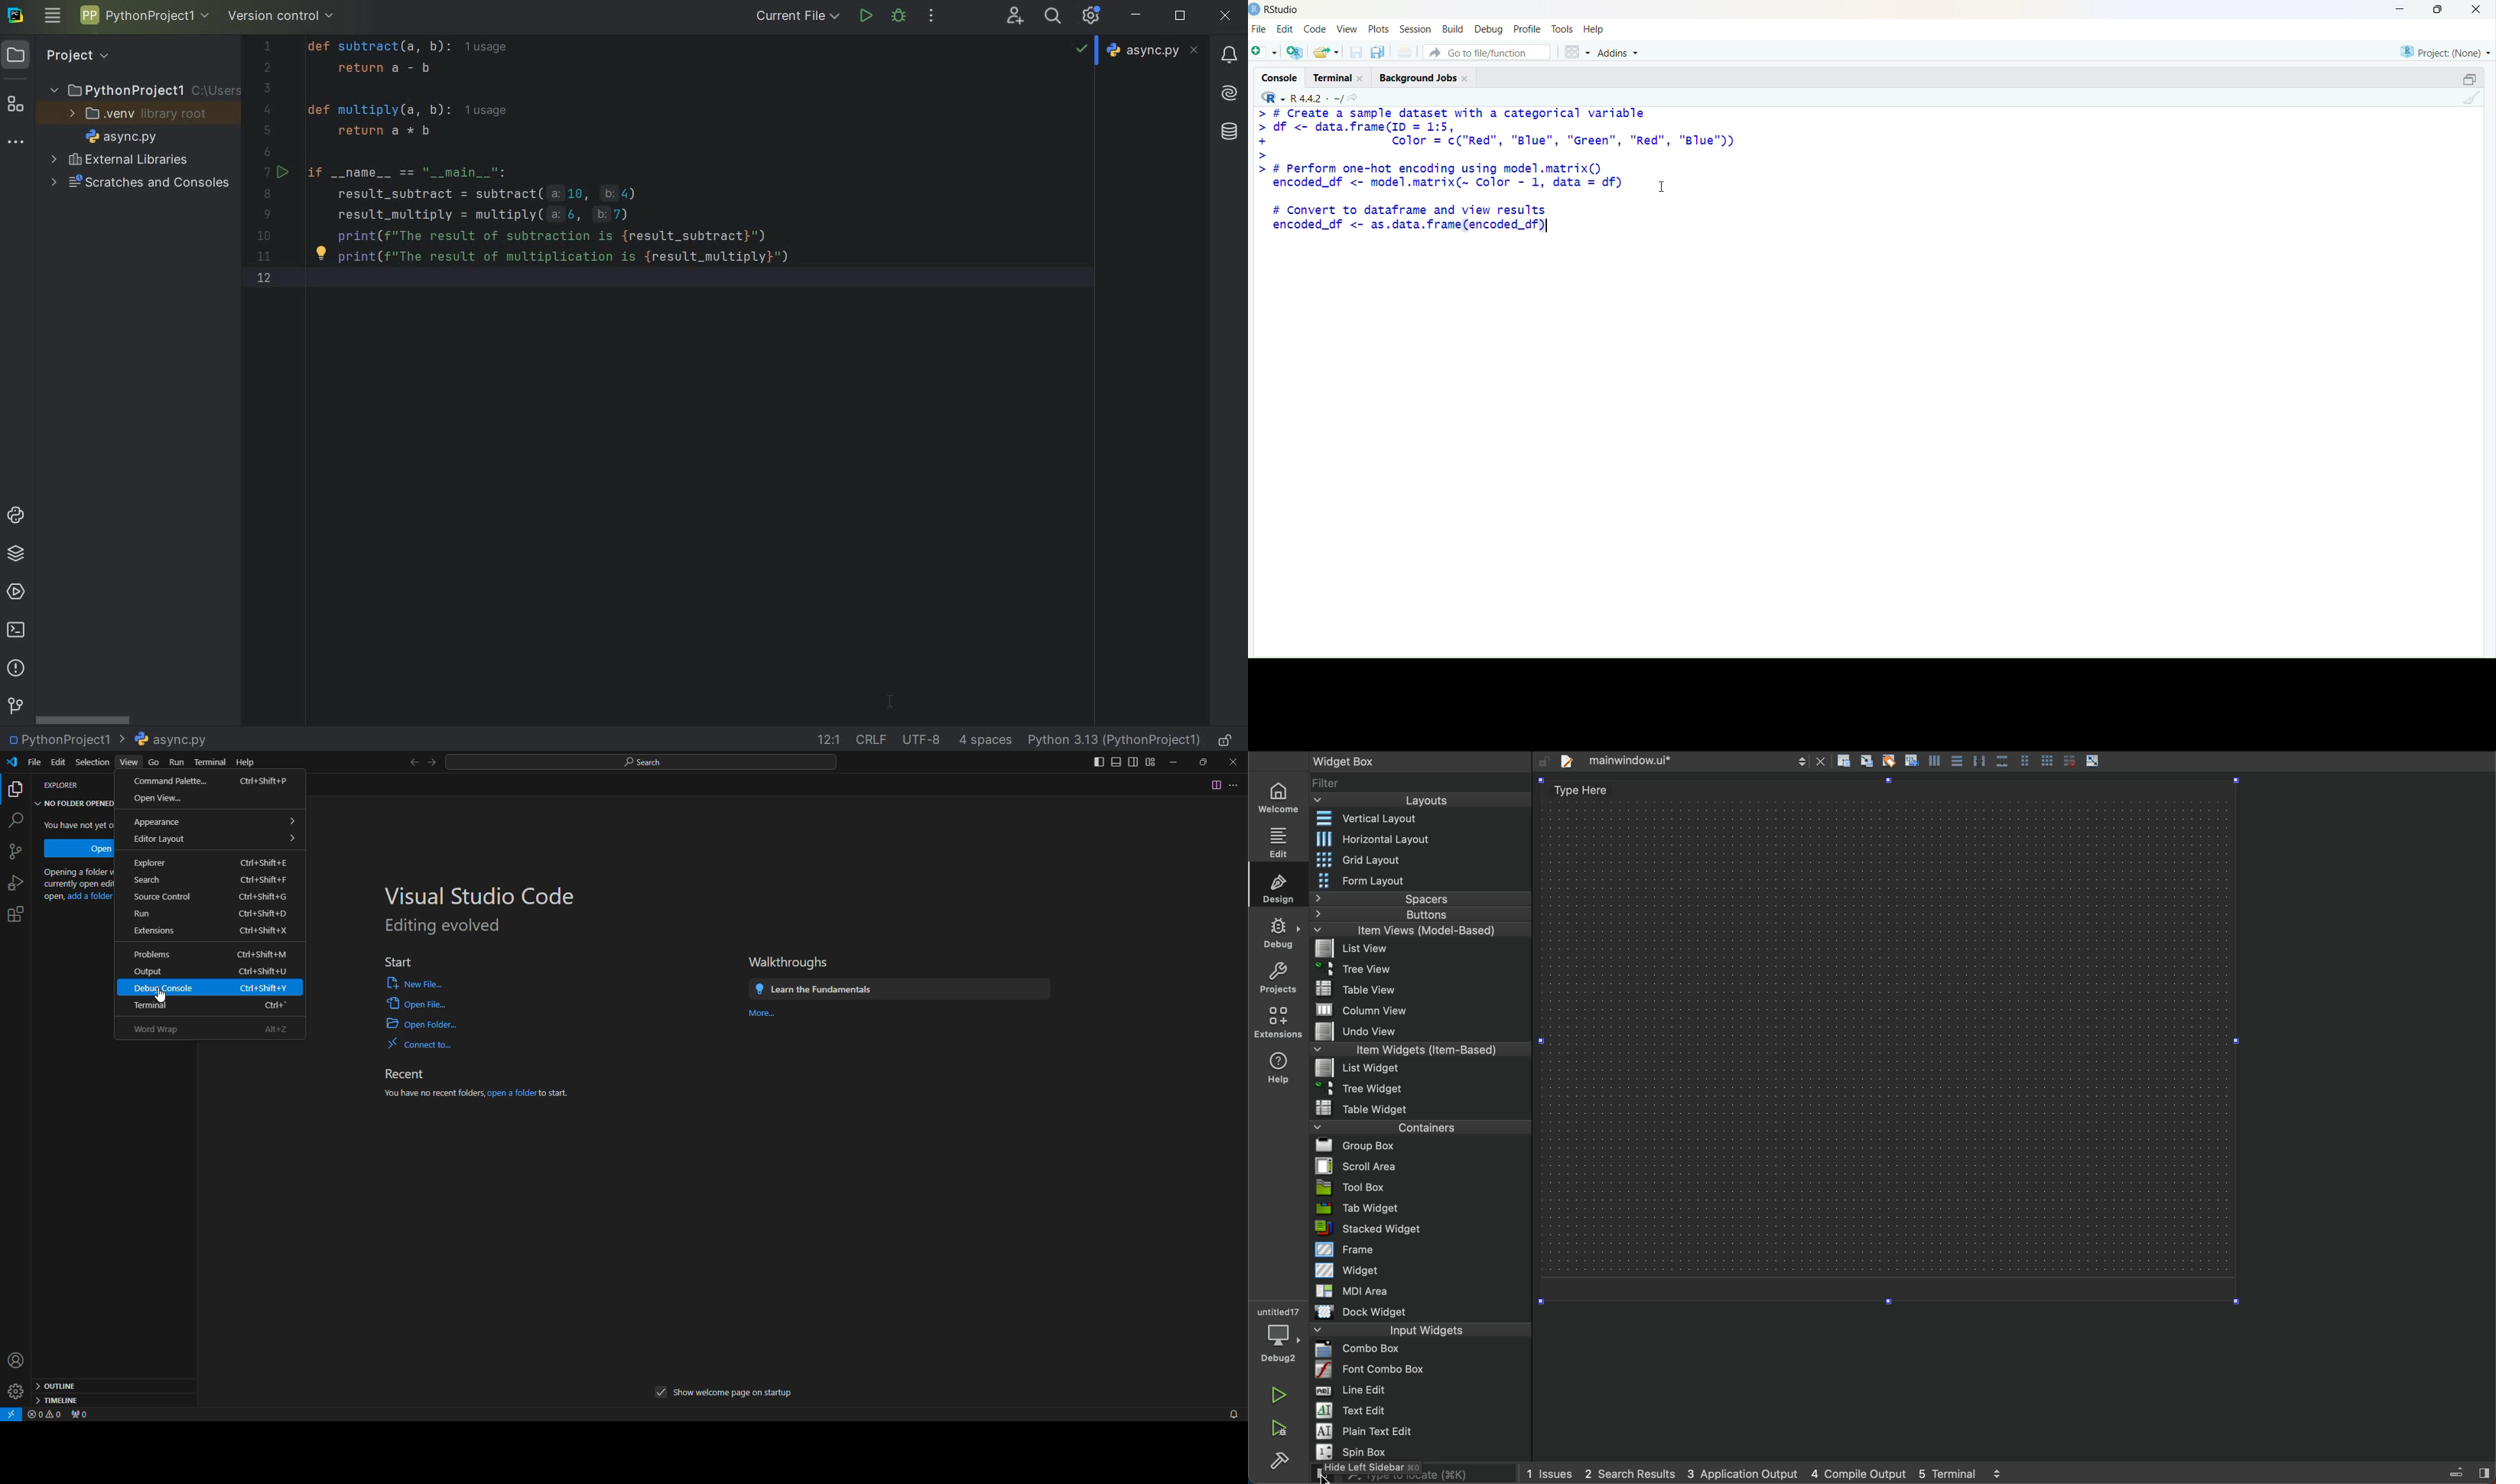 Image resolution: width=2520 pixels, height=1484 pixels. What do you see at coordinates (1846, 761) in the screenshot?
I see `` at bounding box center [1846, 761].